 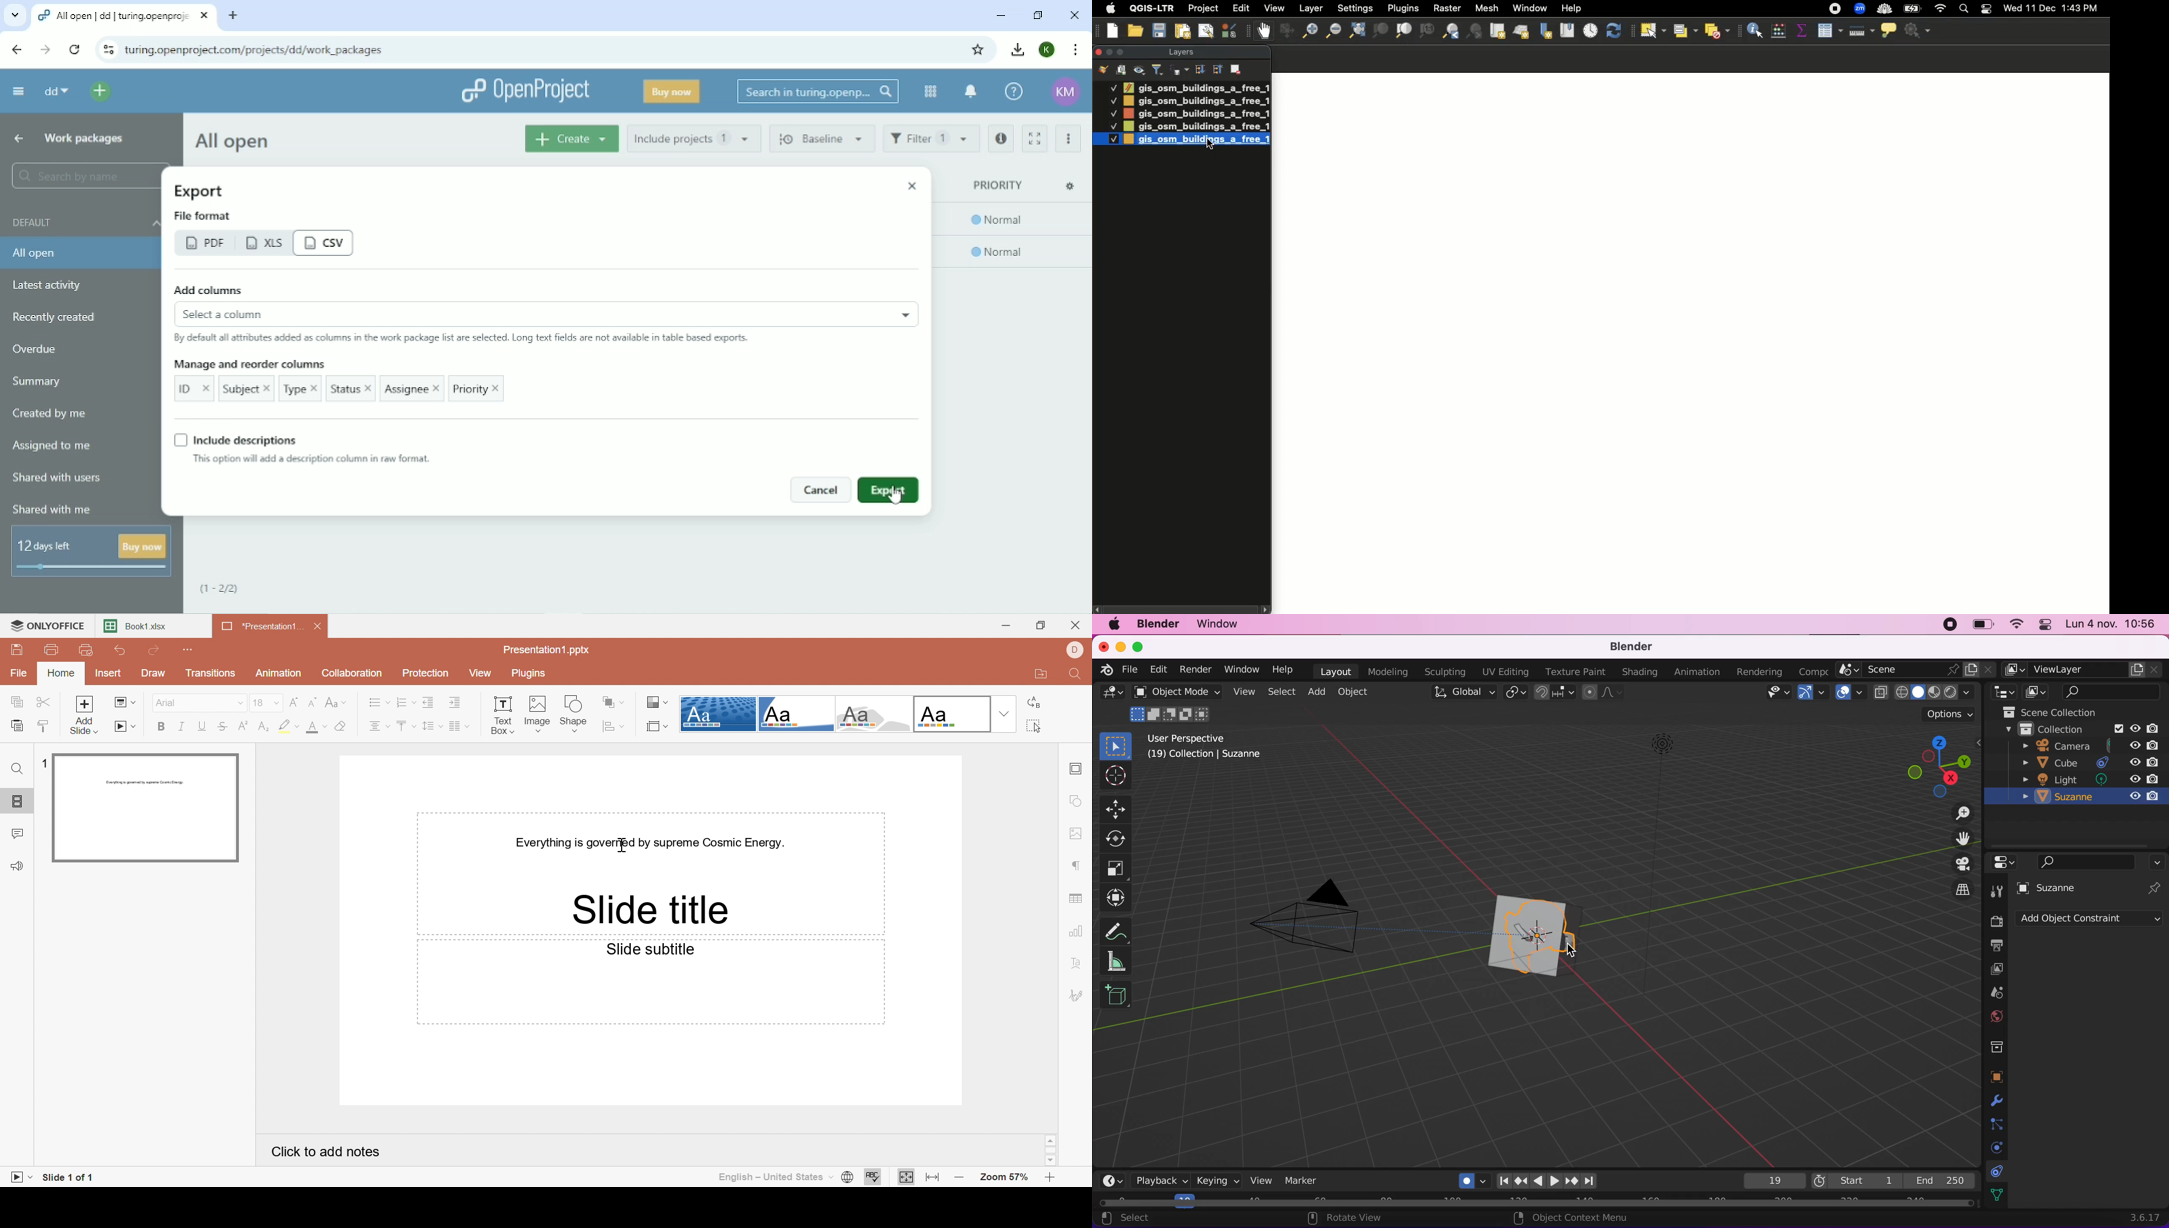 What do you see at coordinates (1159, 669) in the screenshot?
I see `edit` at bounding box center [1159, 669].